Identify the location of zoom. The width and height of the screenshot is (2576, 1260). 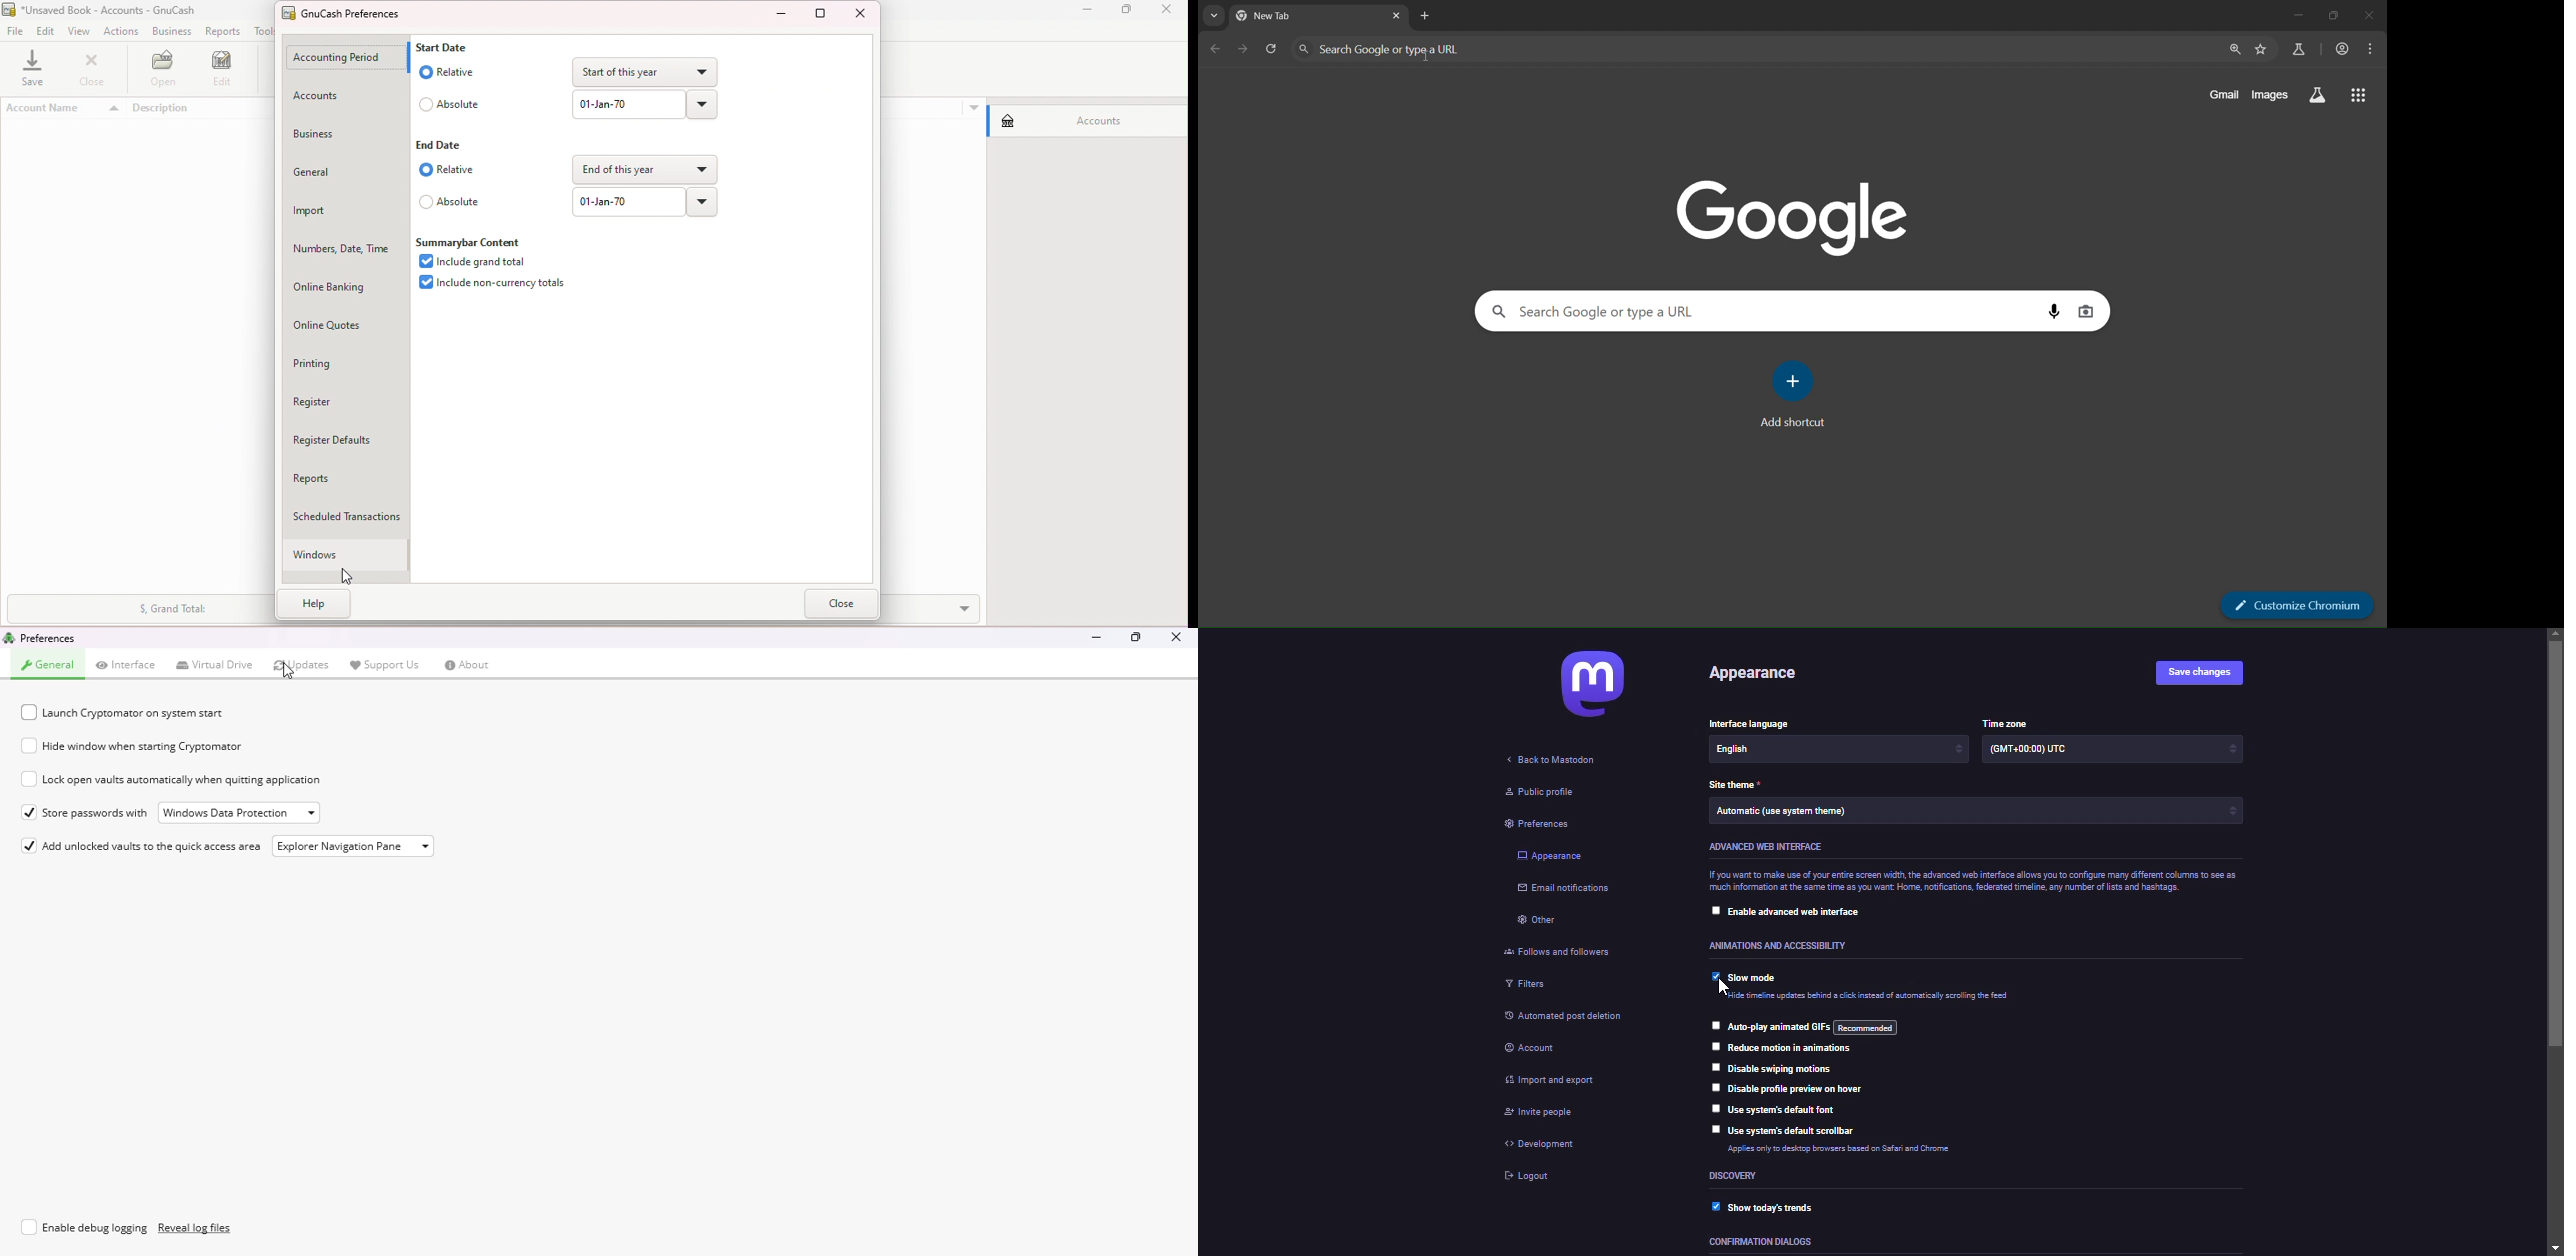
(2233, 48).